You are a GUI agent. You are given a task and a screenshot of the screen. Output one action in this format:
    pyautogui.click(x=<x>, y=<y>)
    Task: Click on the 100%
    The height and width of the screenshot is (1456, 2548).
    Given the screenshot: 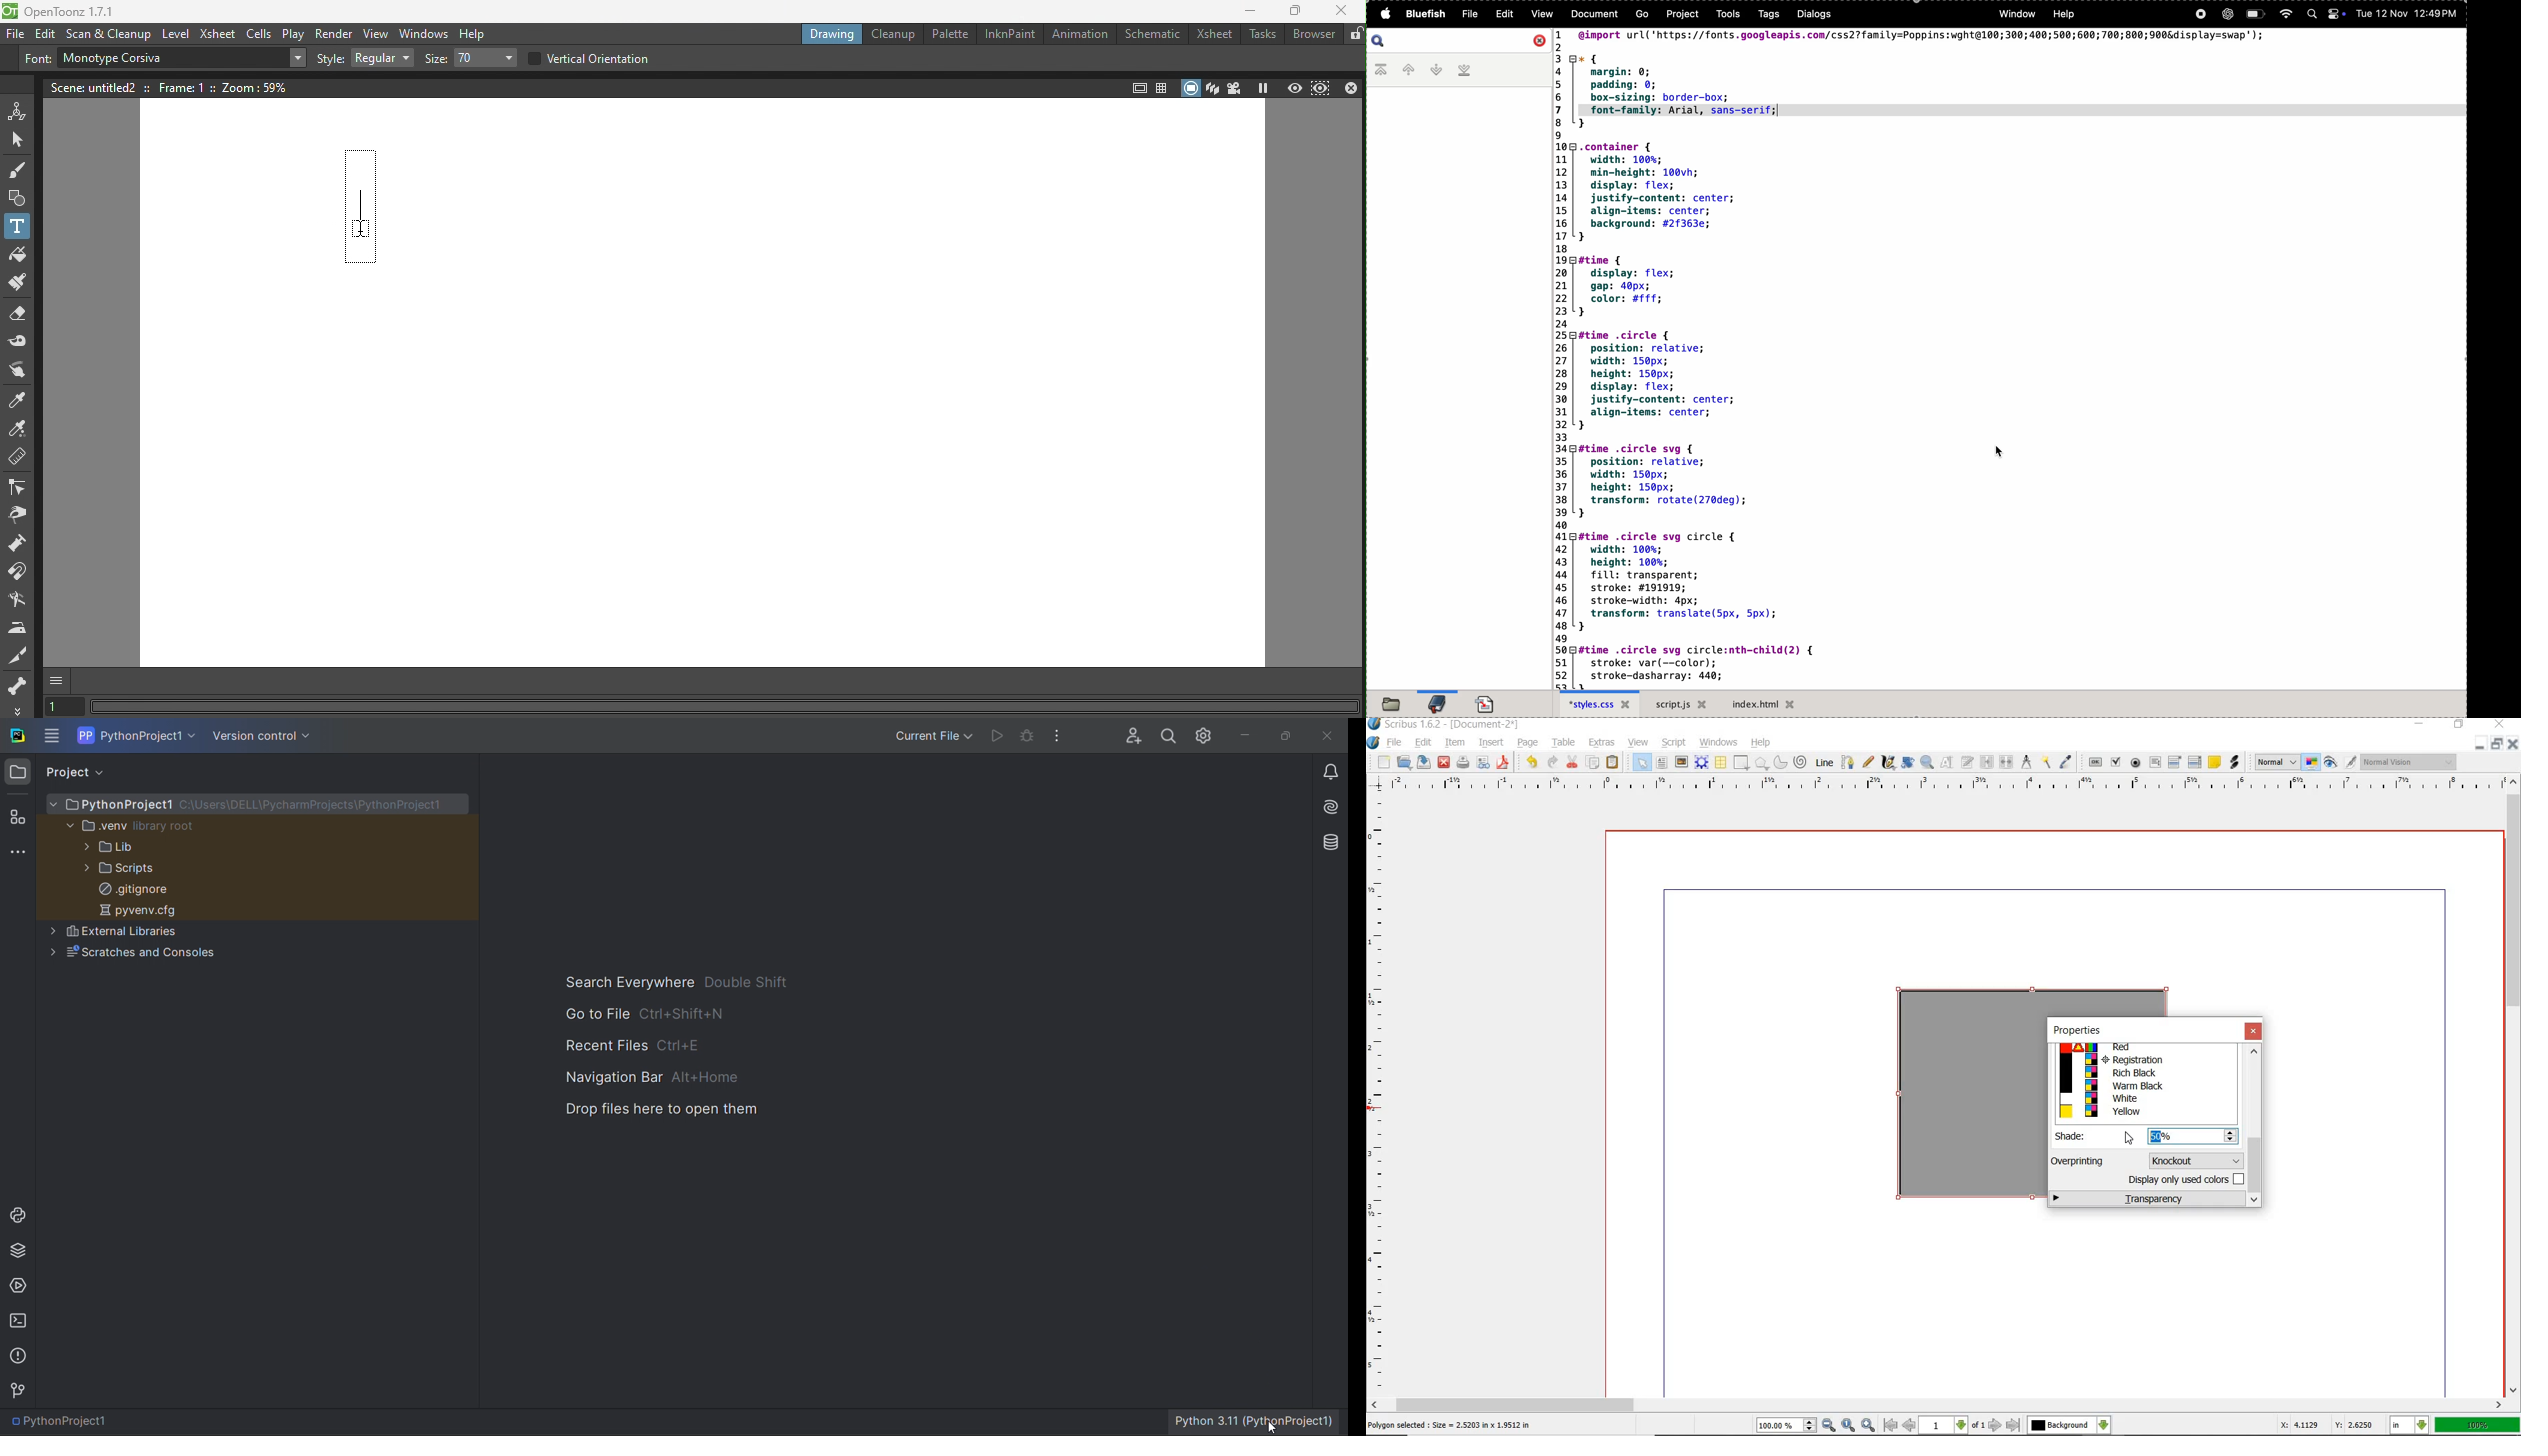 What is the action you would take?
    pyautogui.click(x=2477, y=1426)
    